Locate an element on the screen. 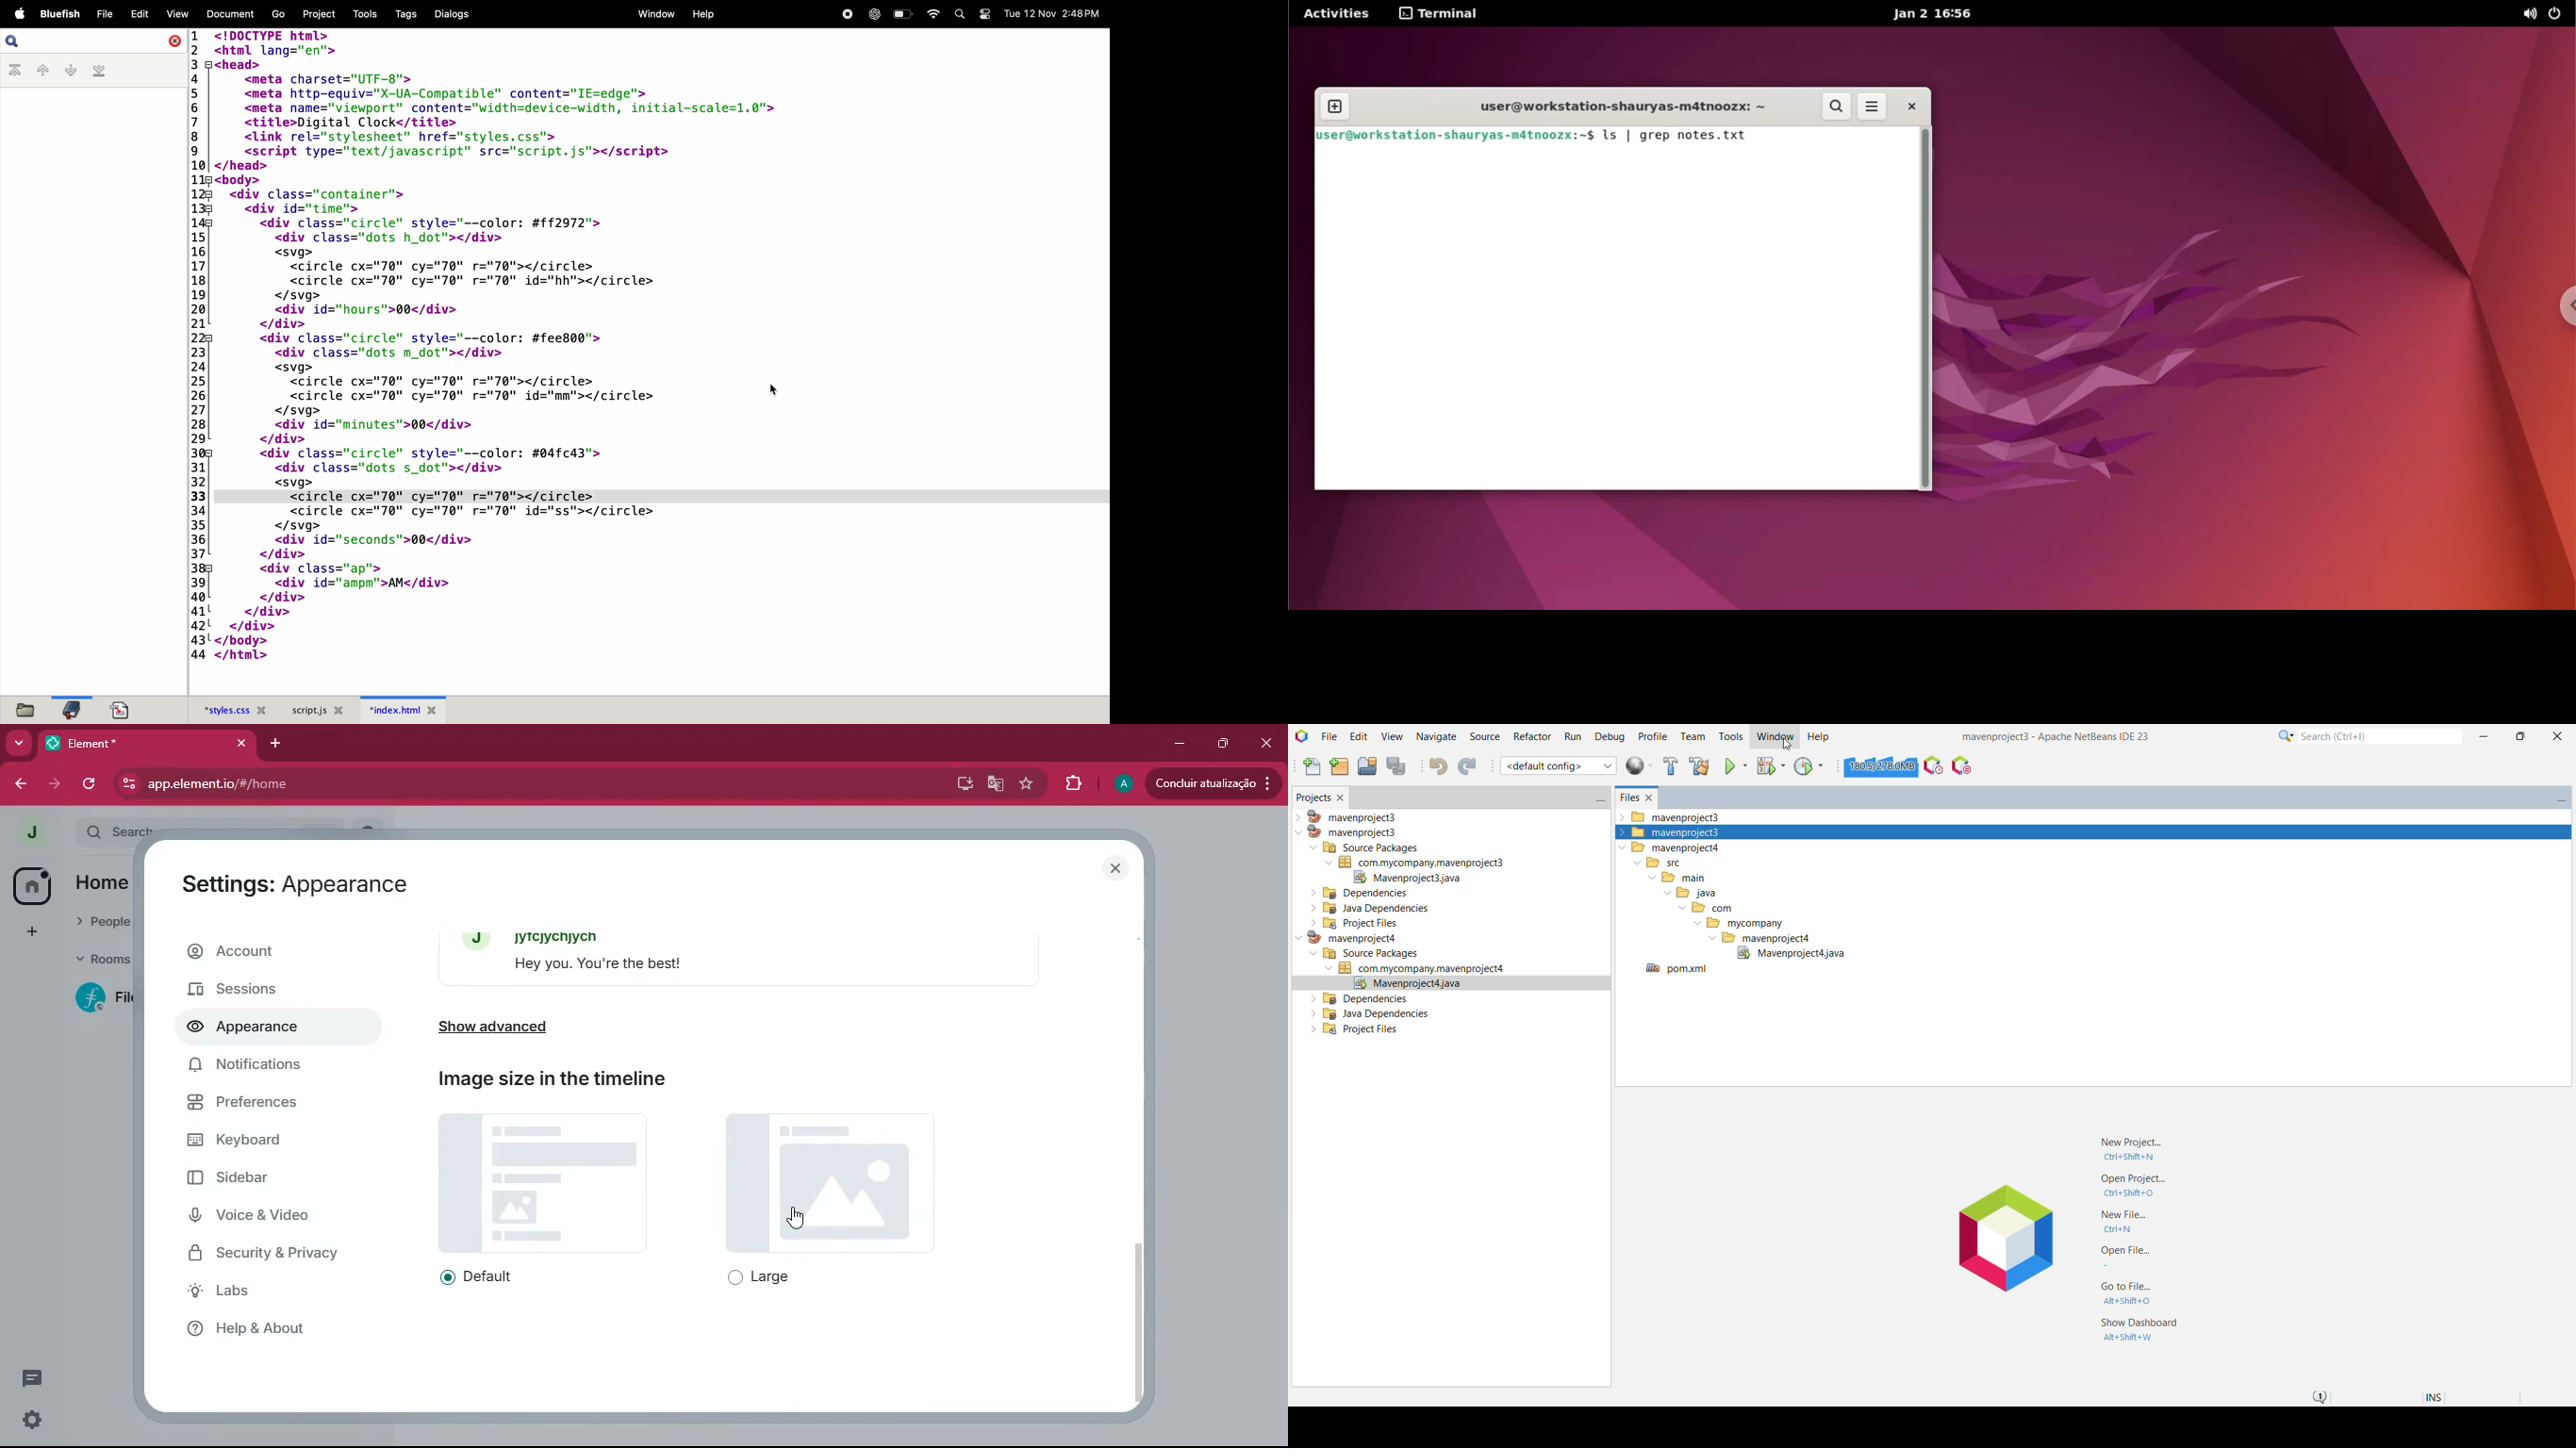 This screenshot has width=2576, height=1456. edit is located at coordinates (139, 13).